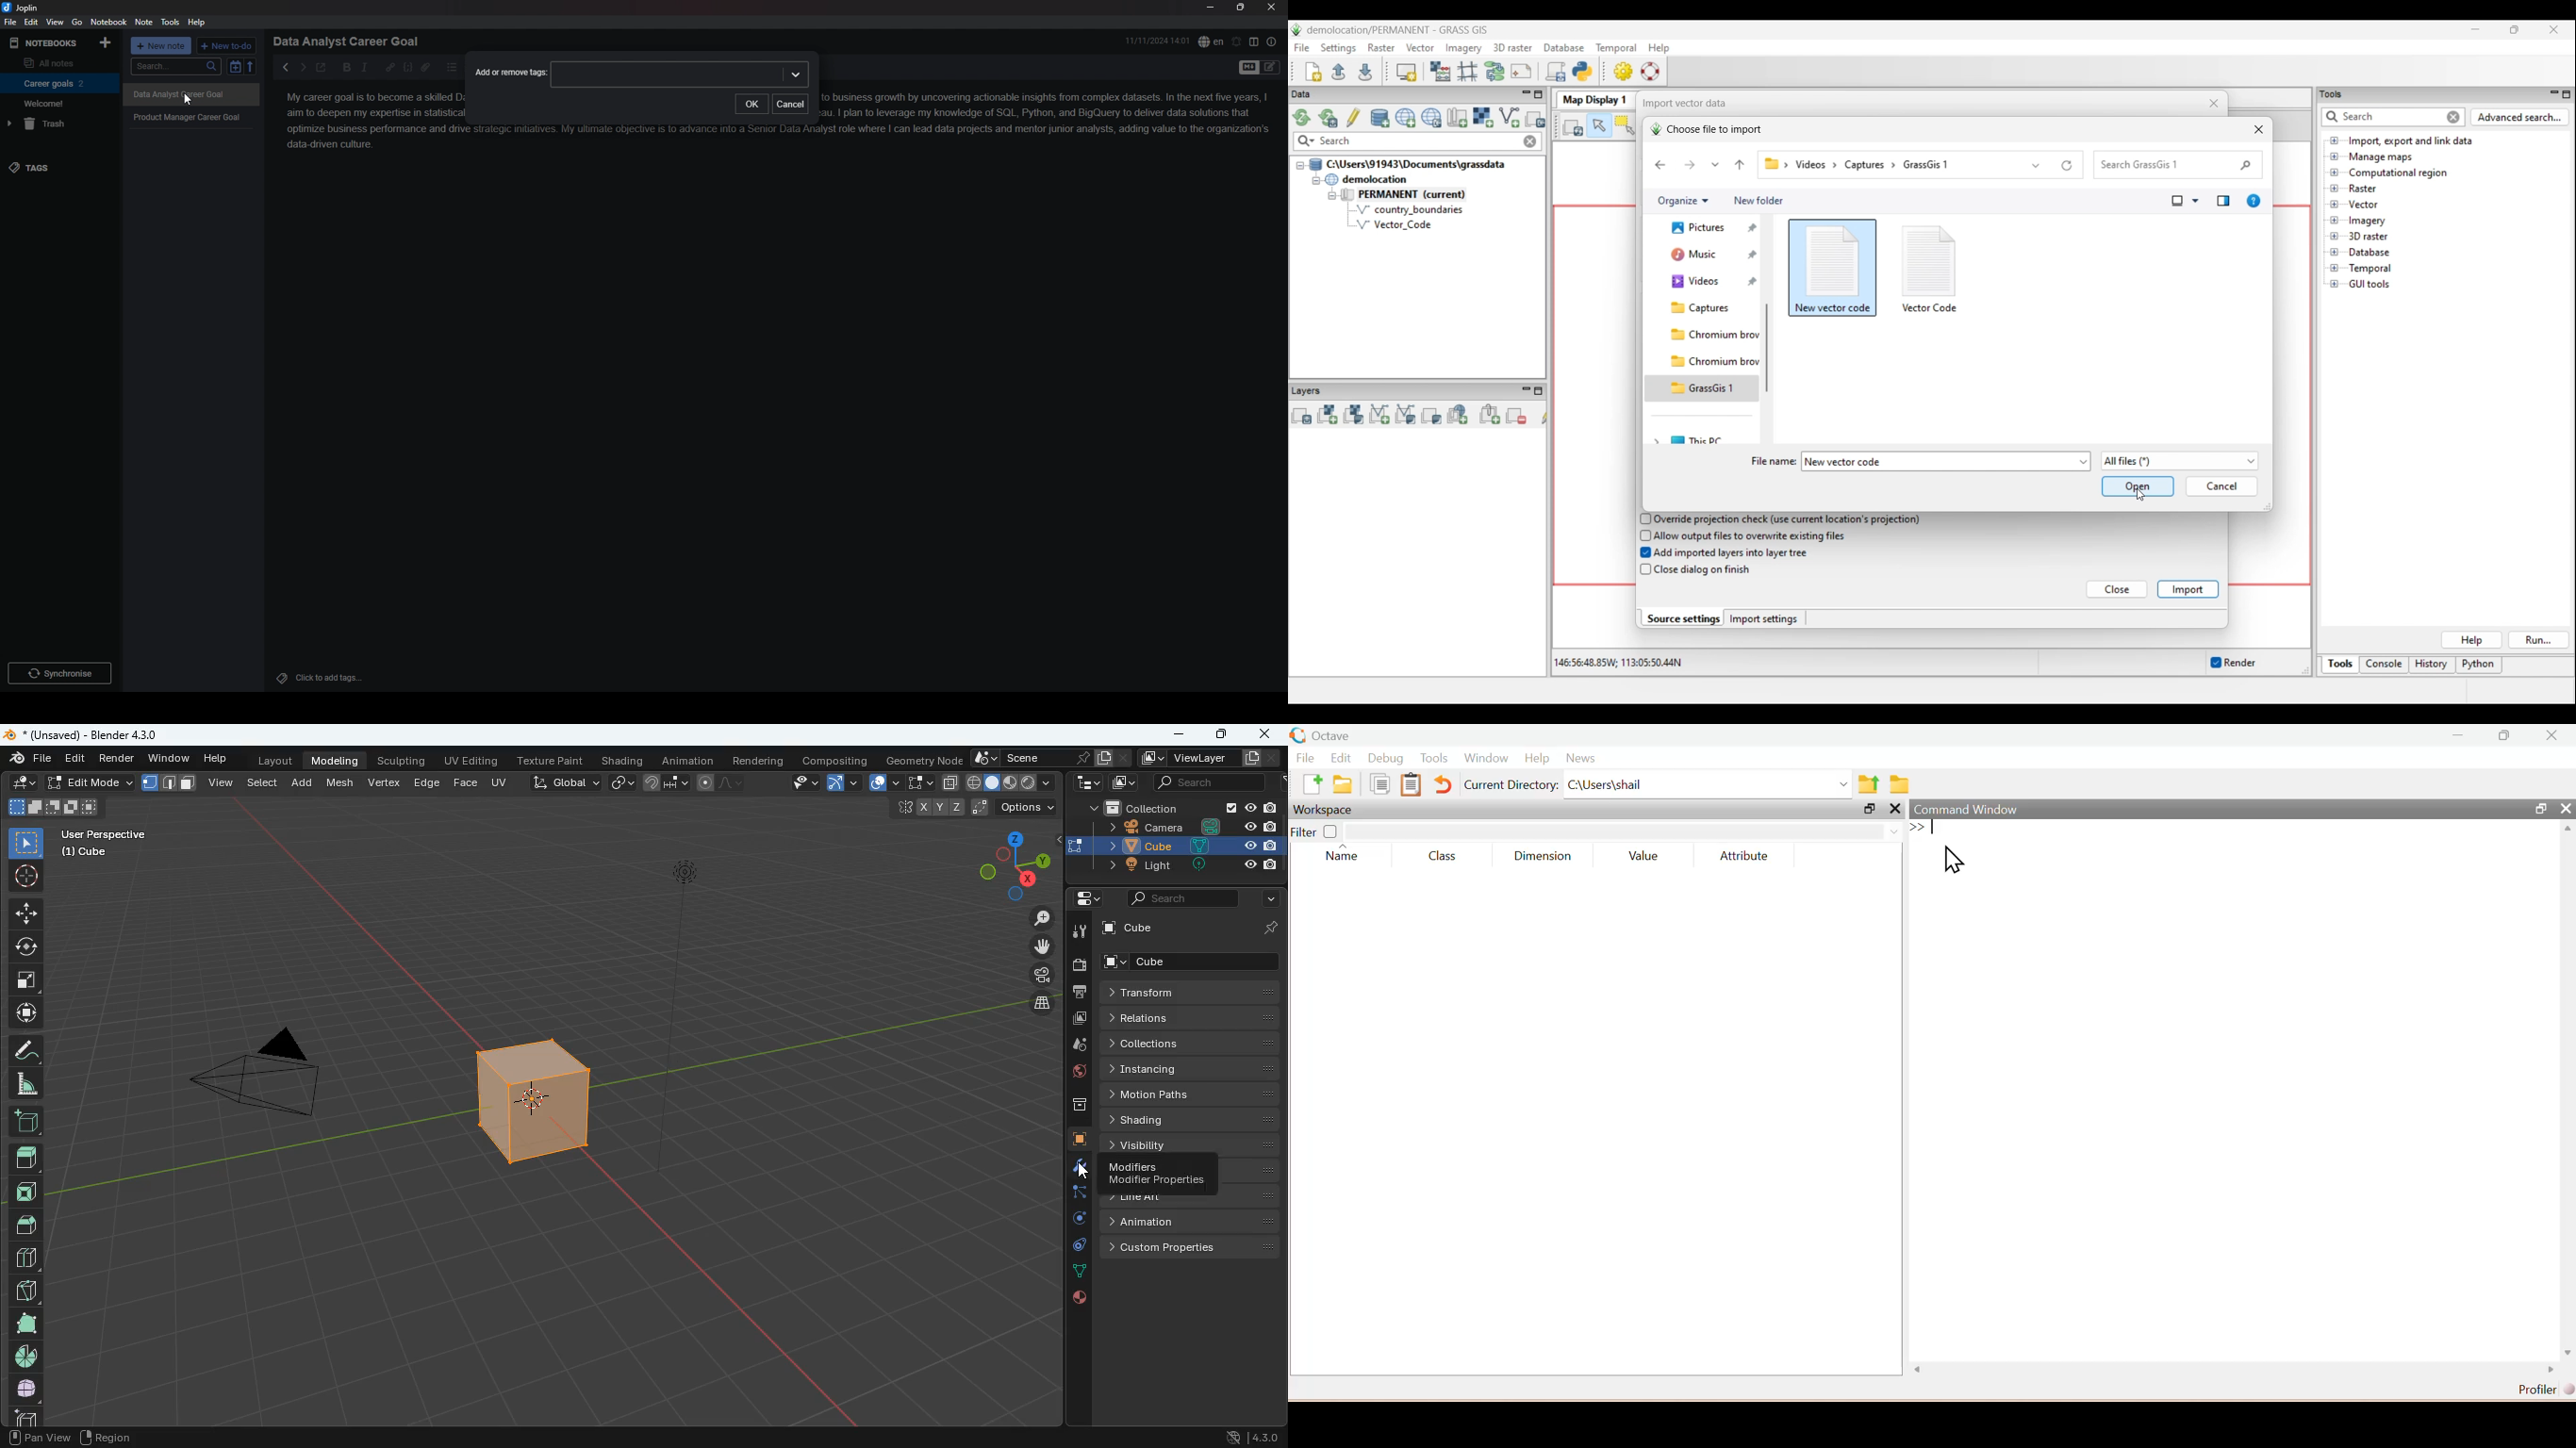 The height and width of the screenshot is (1456, 2576). I want to click on mesh, so click(340, 782).